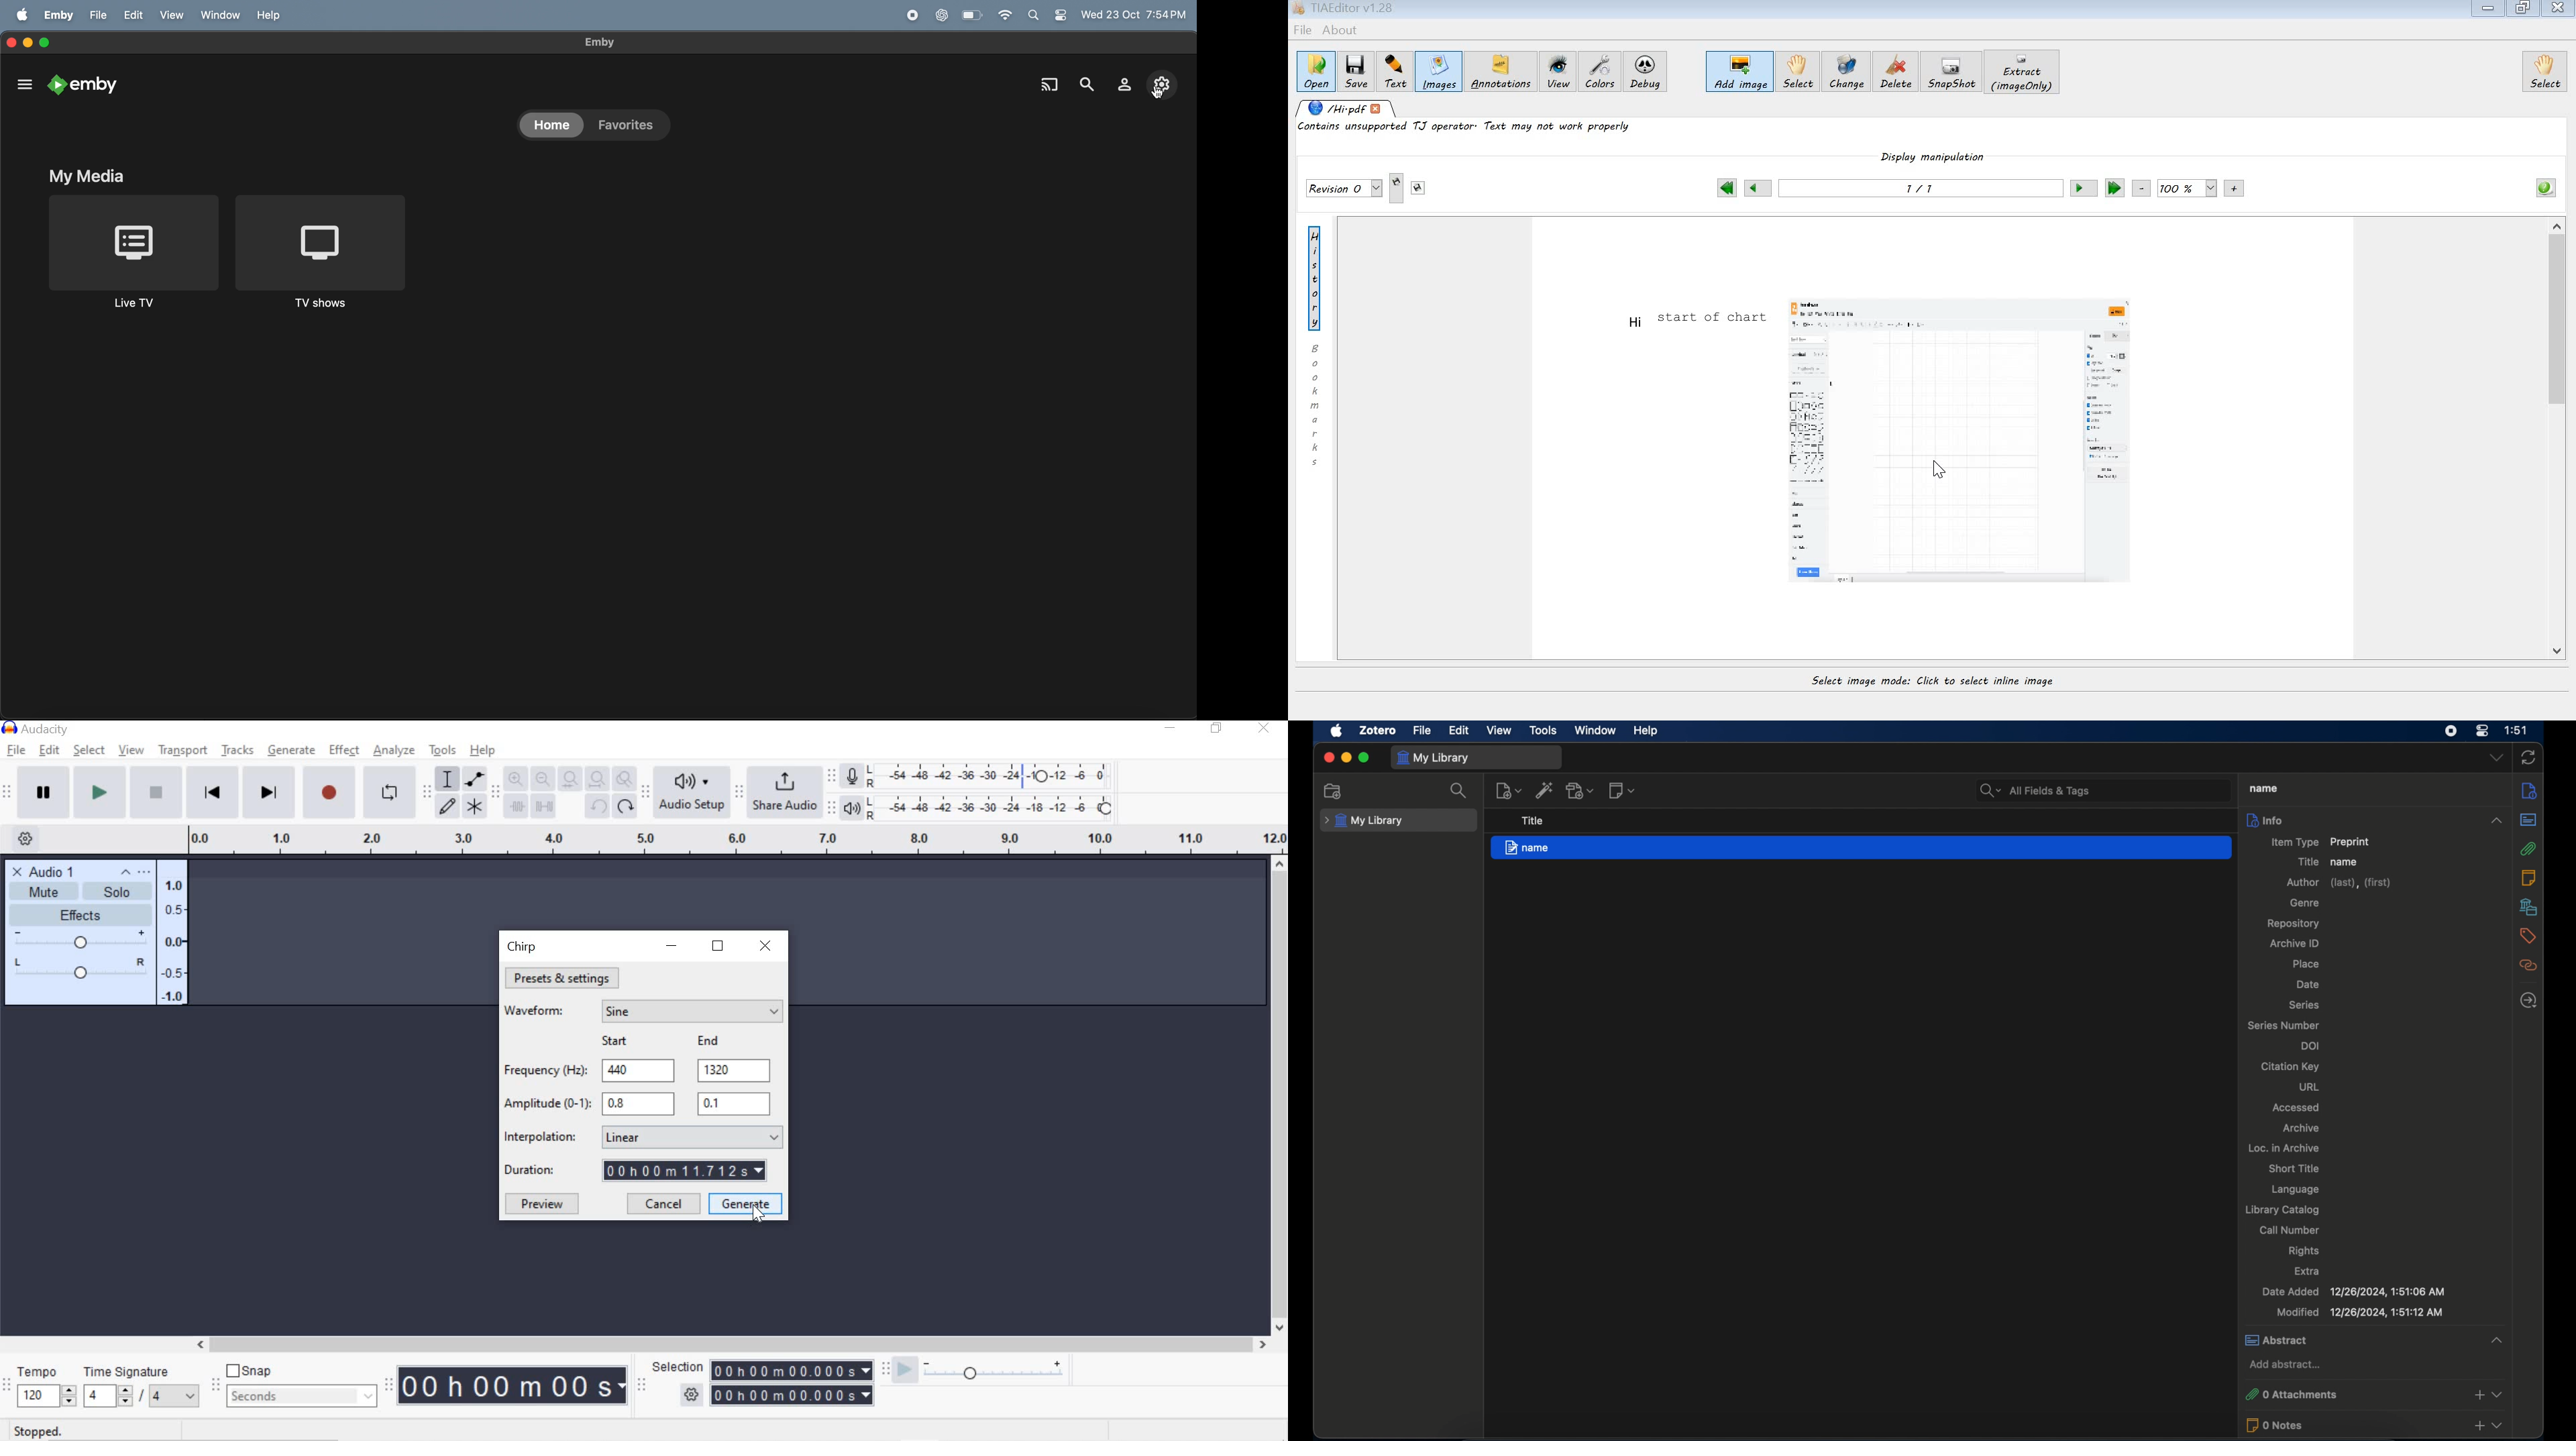 The image size is (2576, 1456). What do you see at coordinates (595, 806) in the screenshot?
I see `undo` at bounding box center [595, 806].